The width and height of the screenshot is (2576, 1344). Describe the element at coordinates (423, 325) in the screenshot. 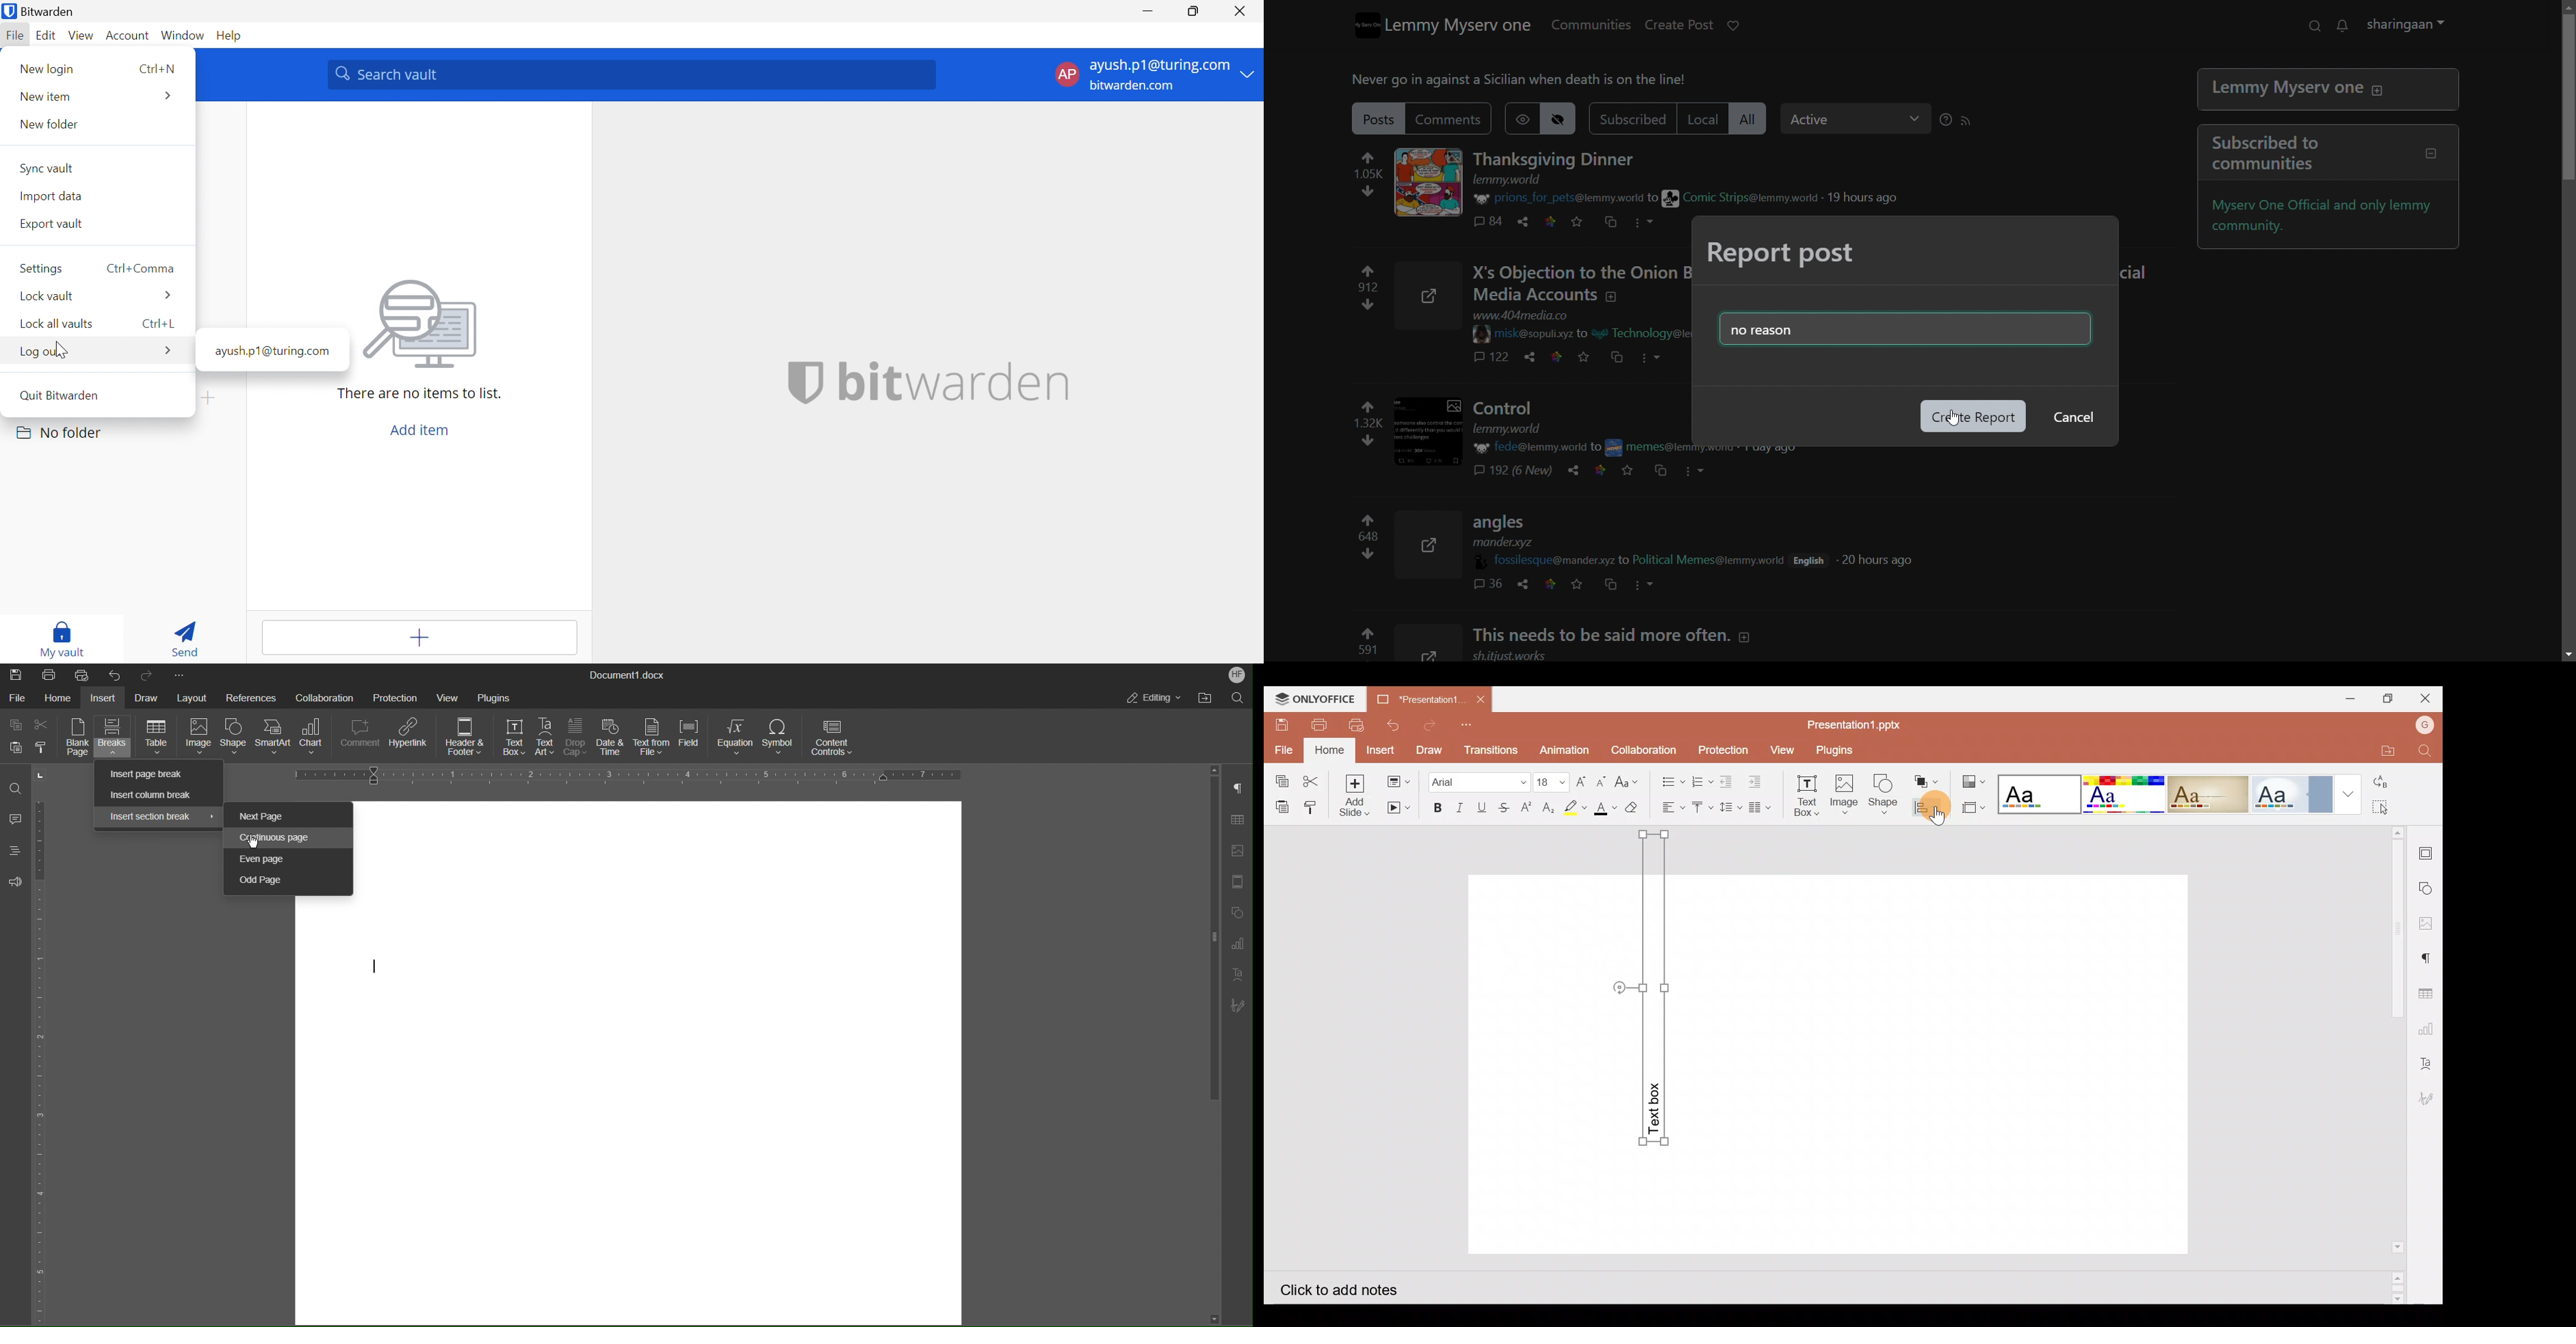

I see `image` at that location.